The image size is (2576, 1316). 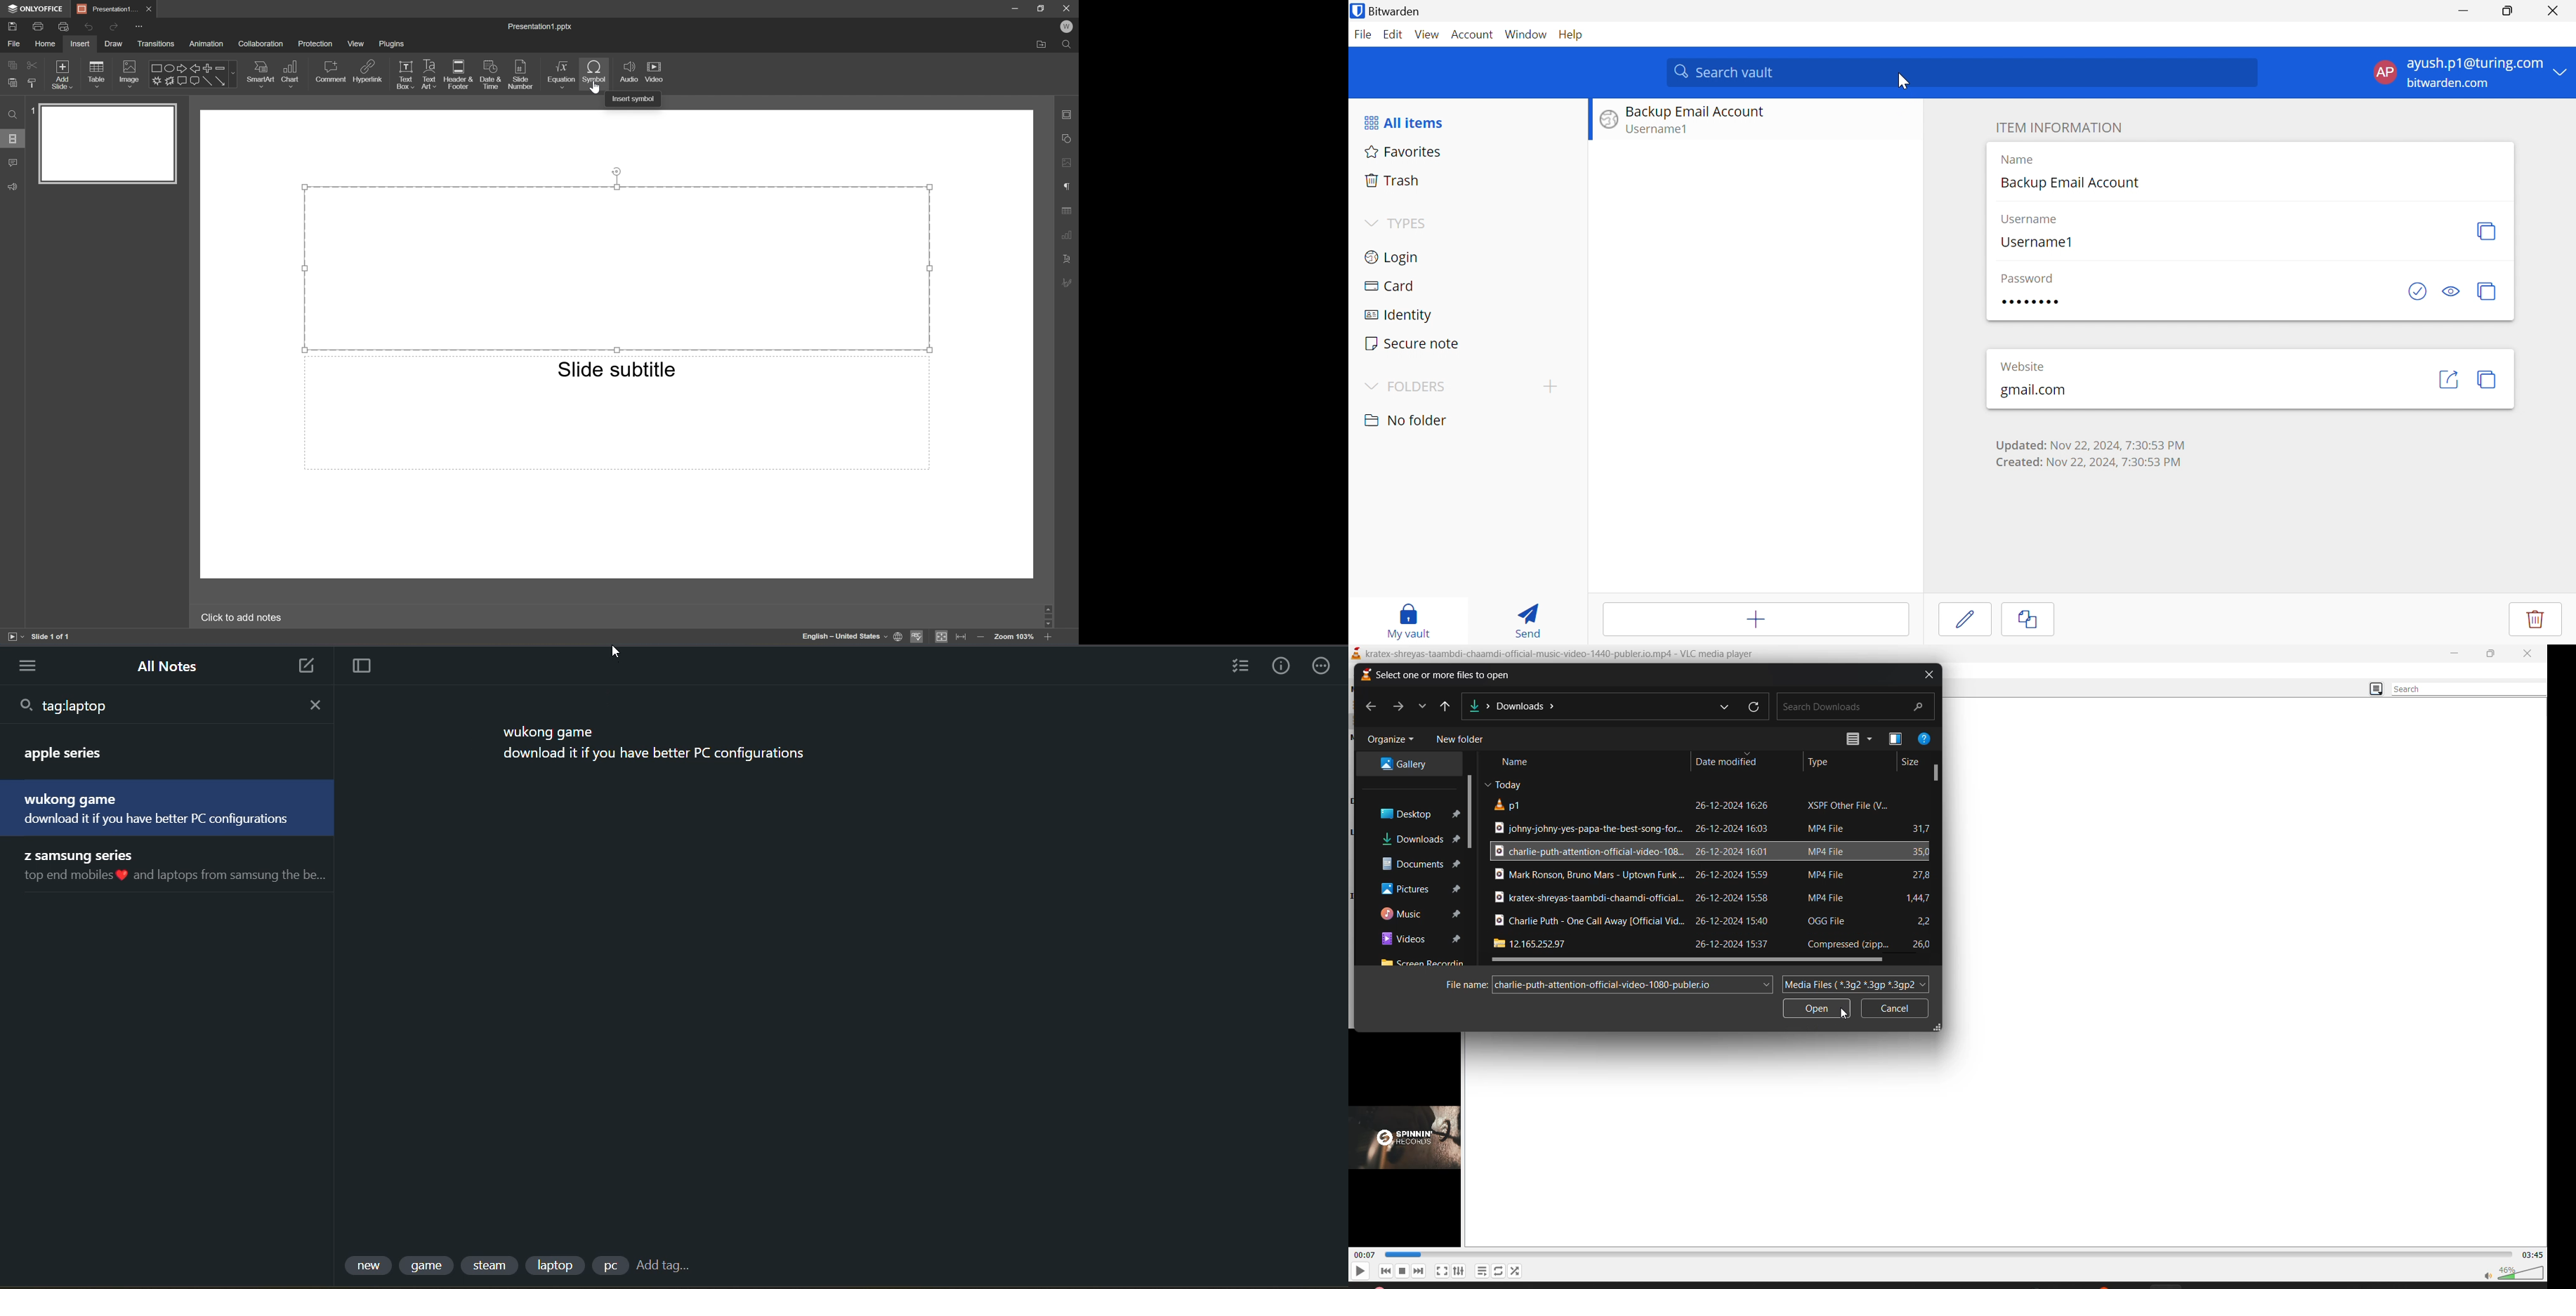 I want to click on Bitwarden, so click(x=1394, y=10).